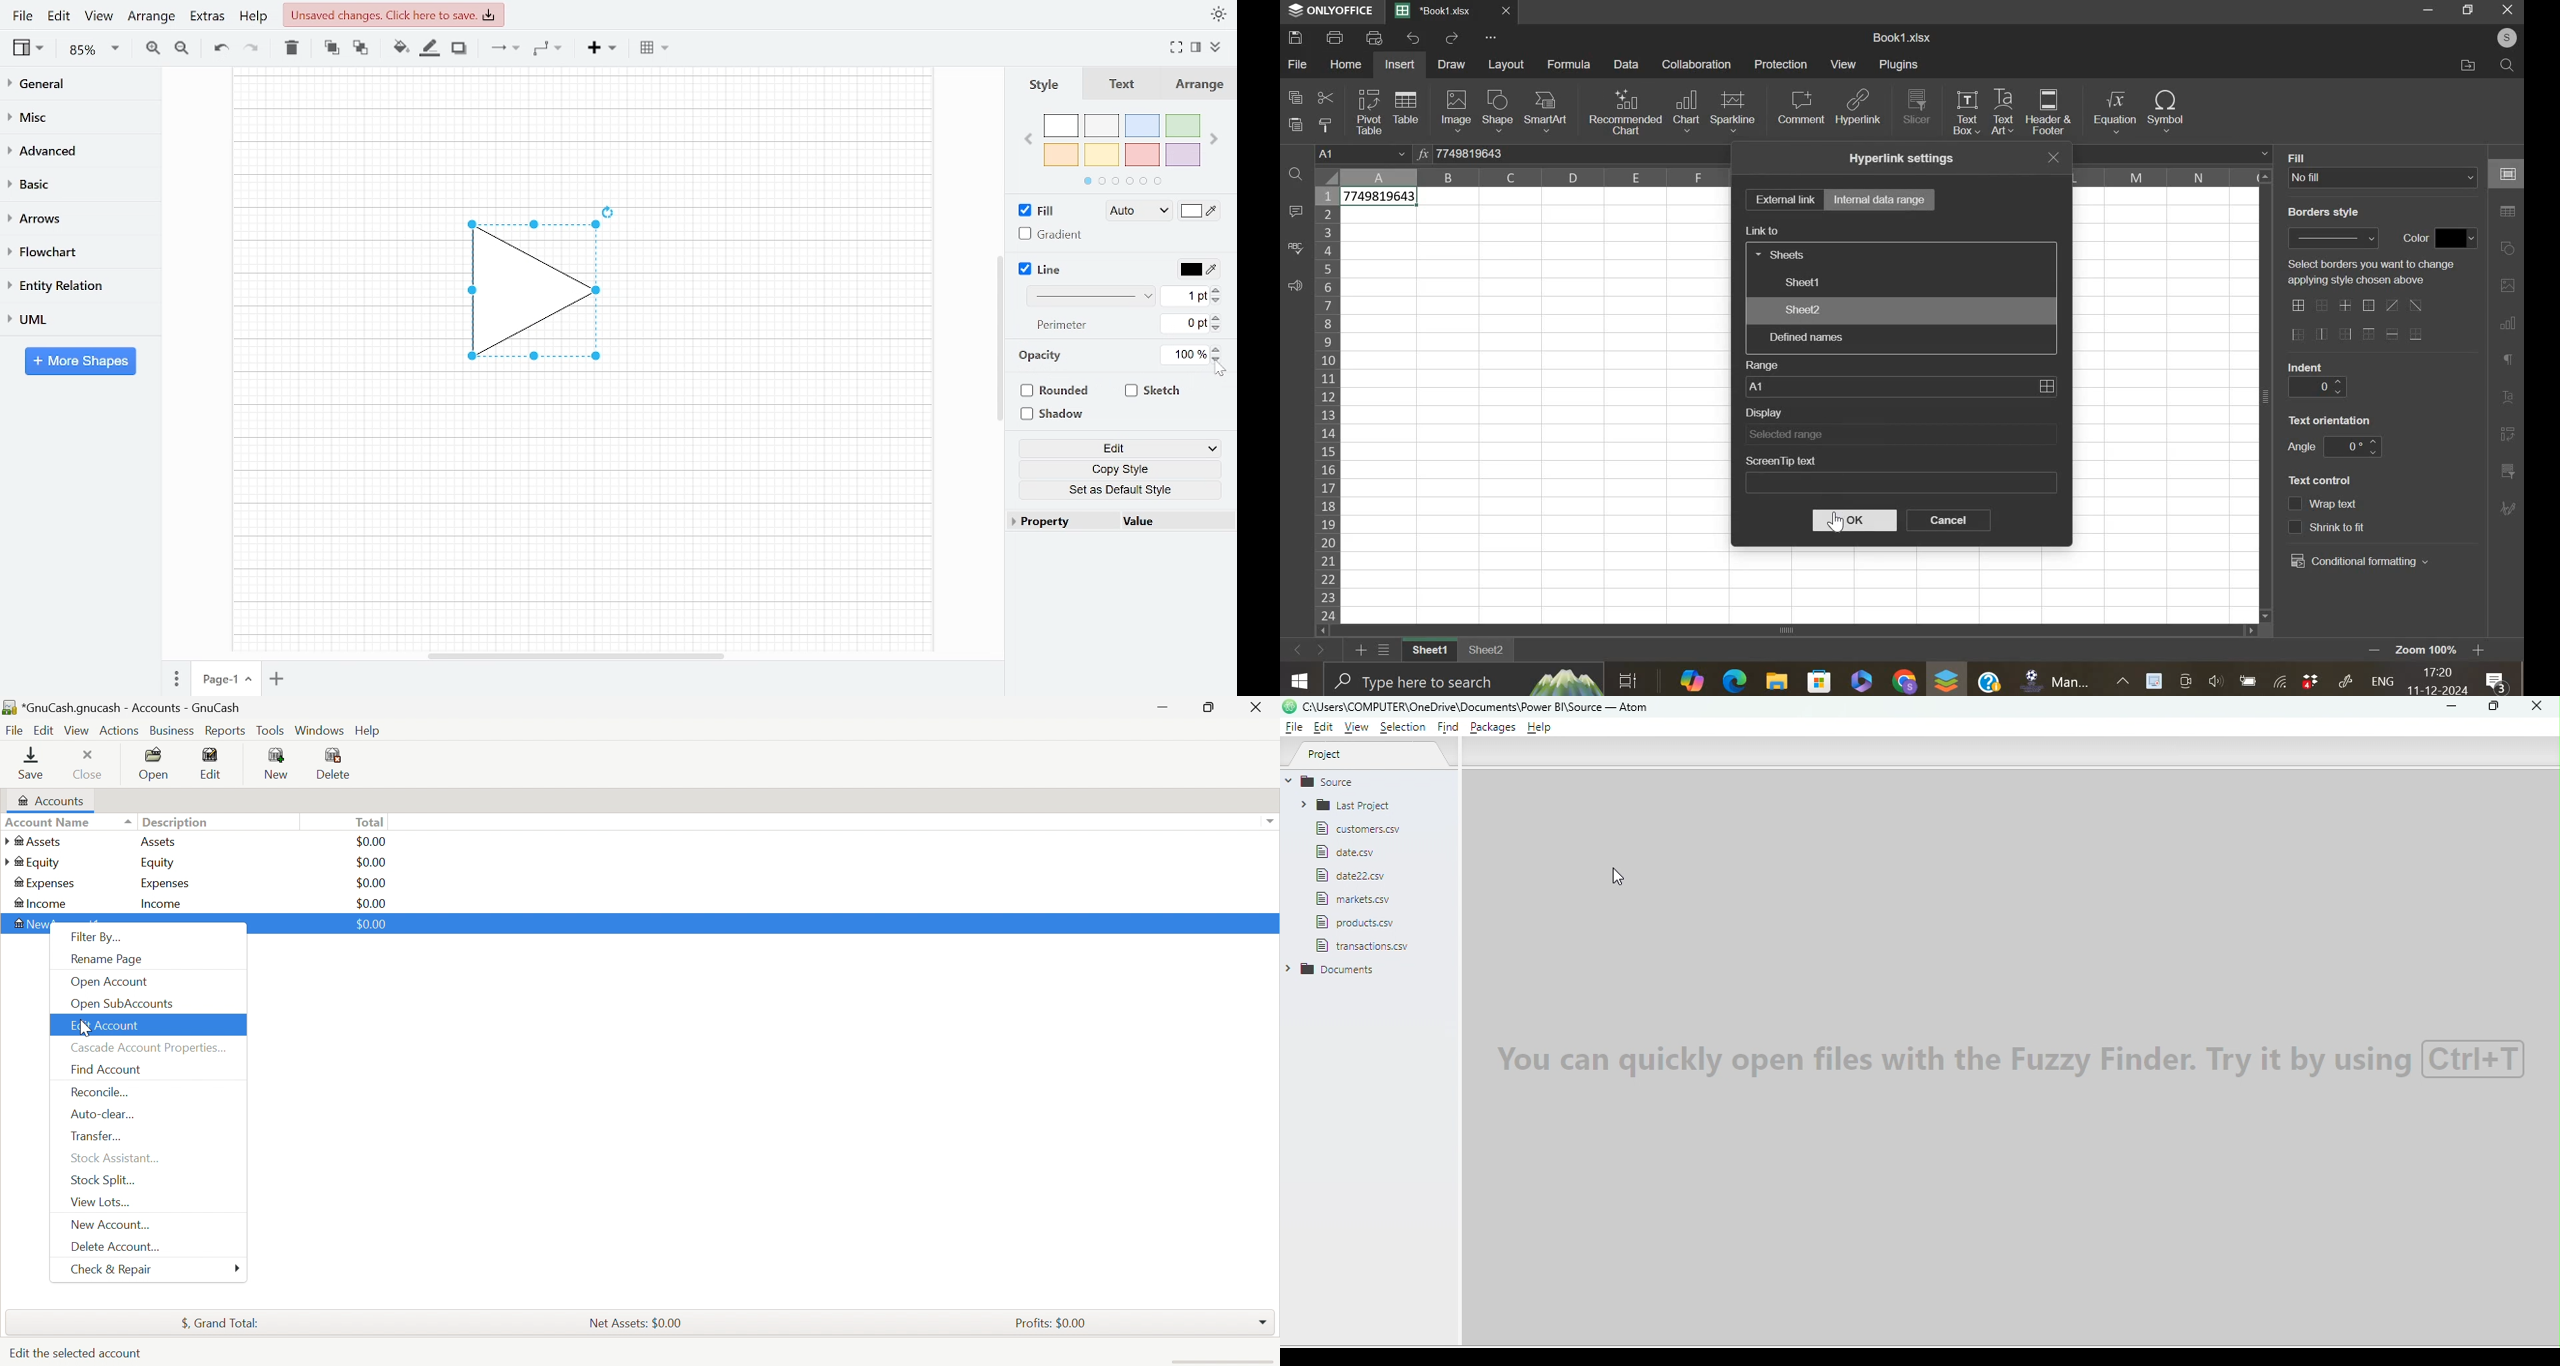 This screenshot has height=1372, width=2576. Describe the element at coordinates (175, 681) in the screenshot. I see `Pages` at that location.